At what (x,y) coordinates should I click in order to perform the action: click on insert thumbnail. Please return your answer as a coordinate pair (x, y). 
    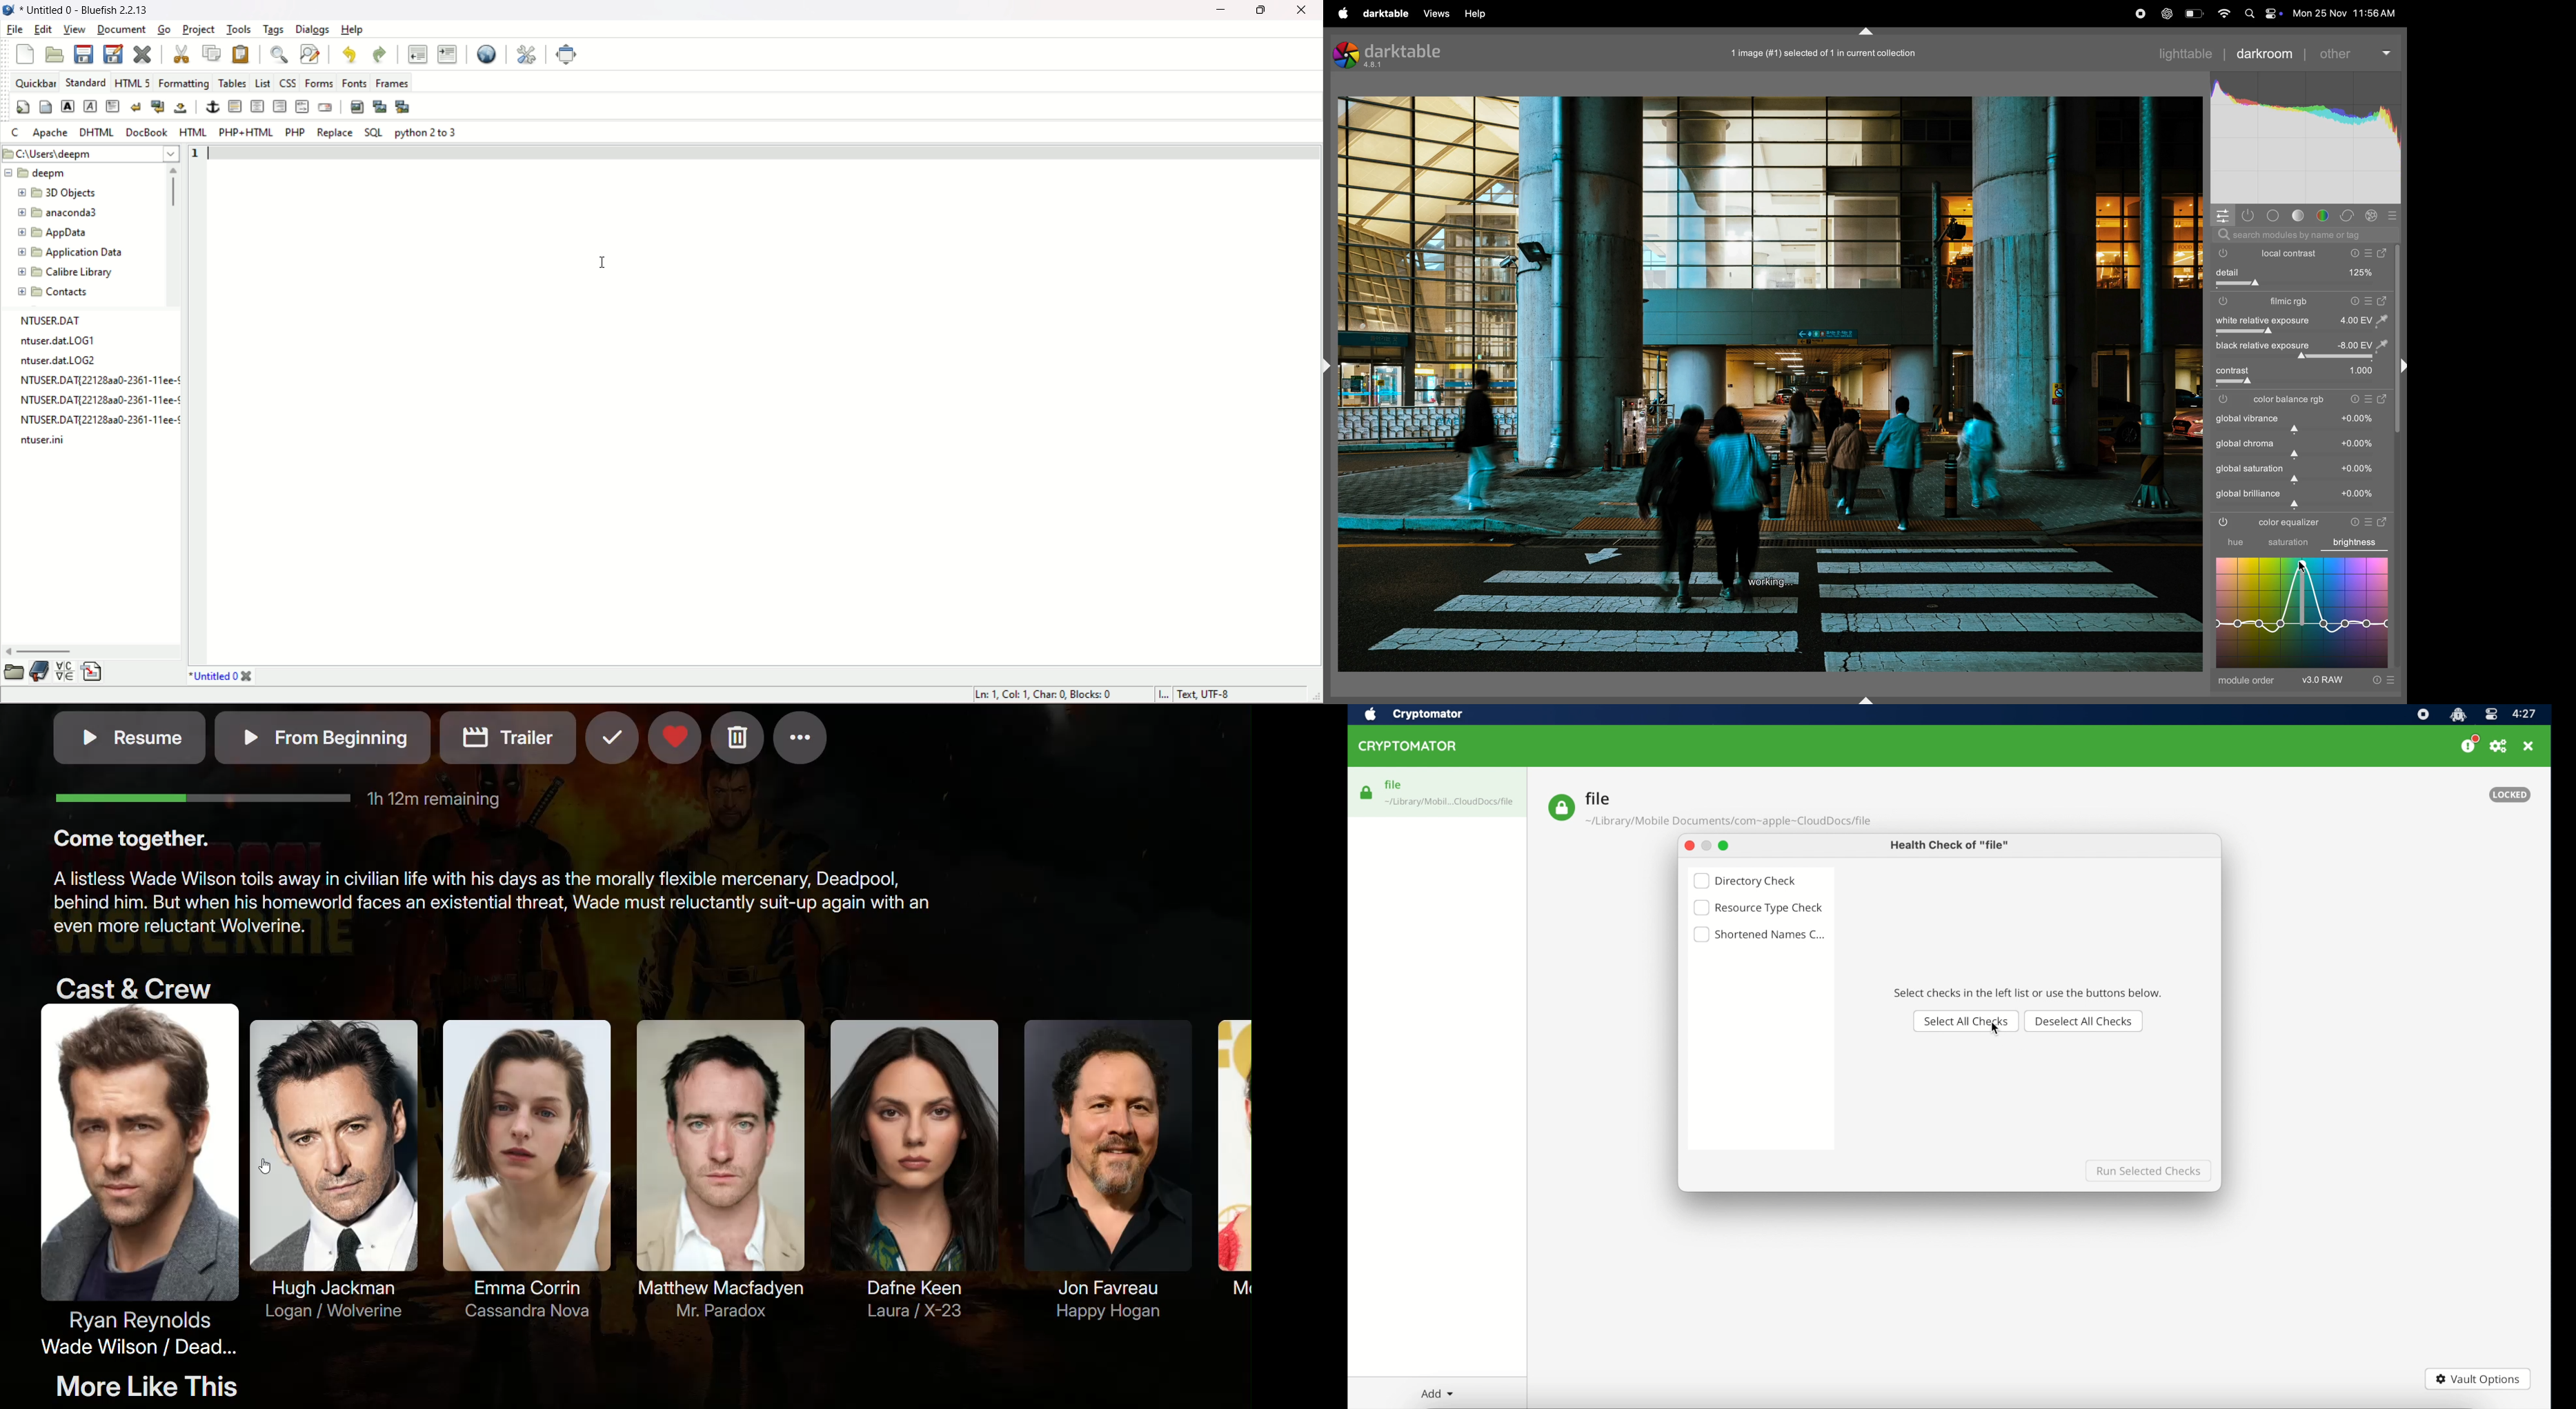
    Looking at the image, I should click on (381, 107).